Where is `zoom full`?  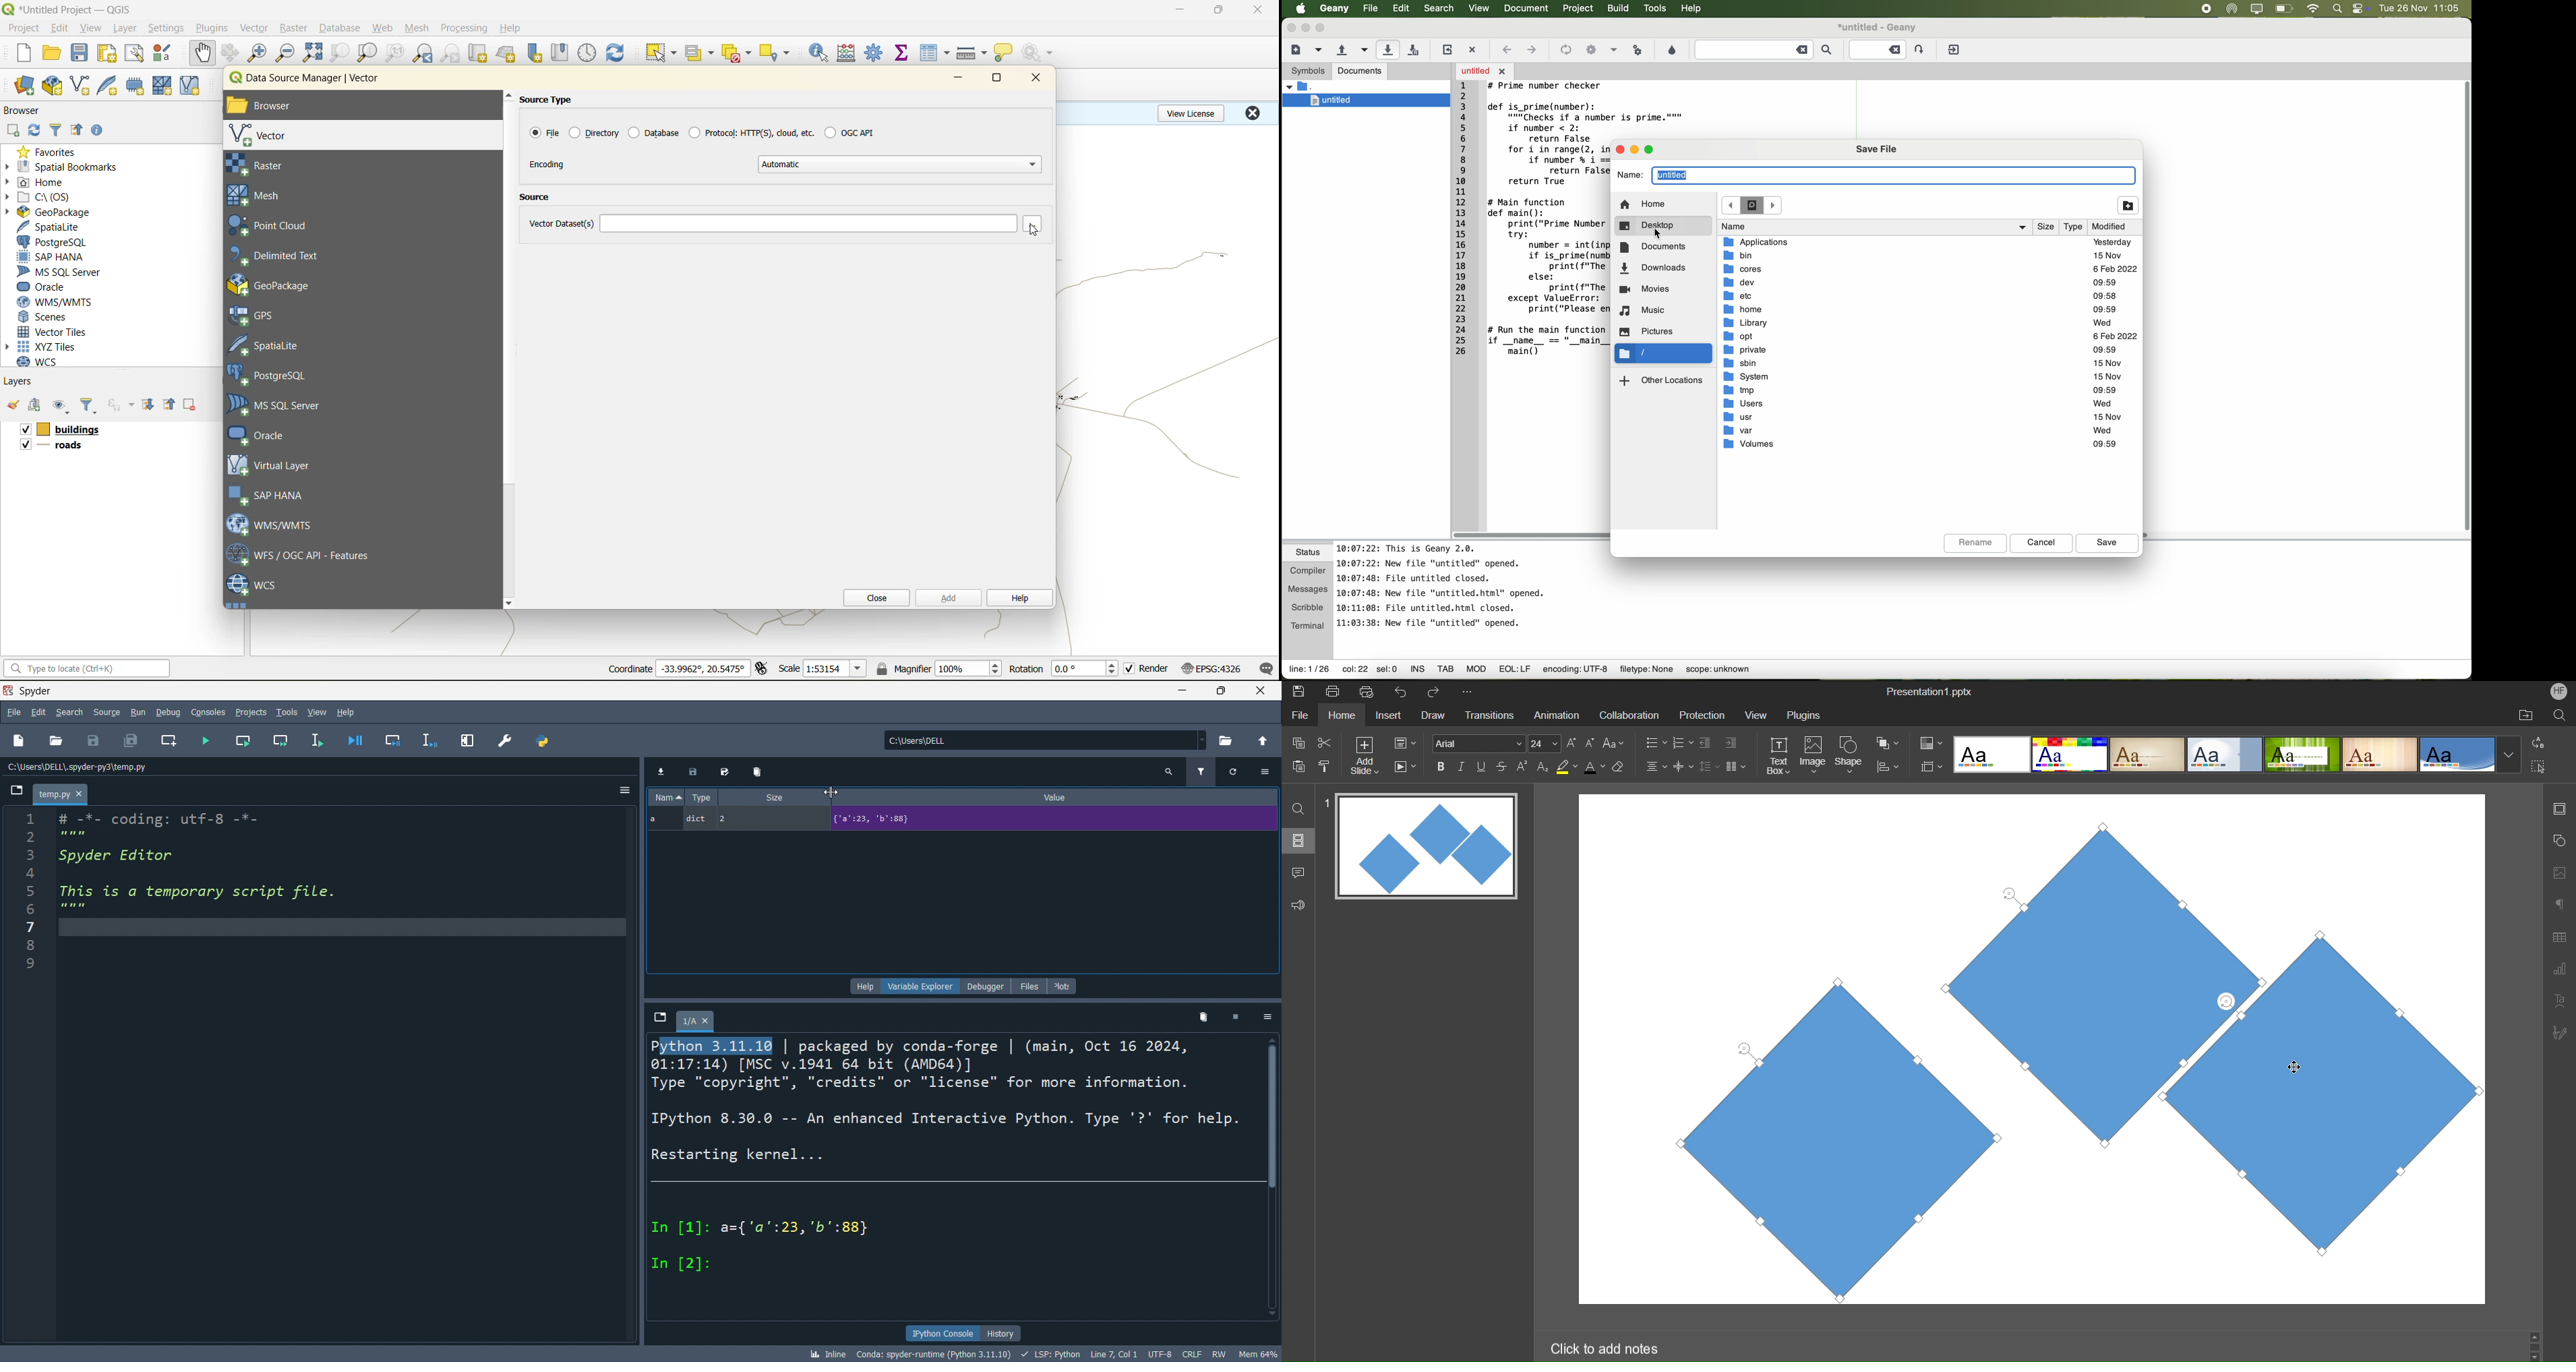 zoom full is located at coordinates (312, 53).